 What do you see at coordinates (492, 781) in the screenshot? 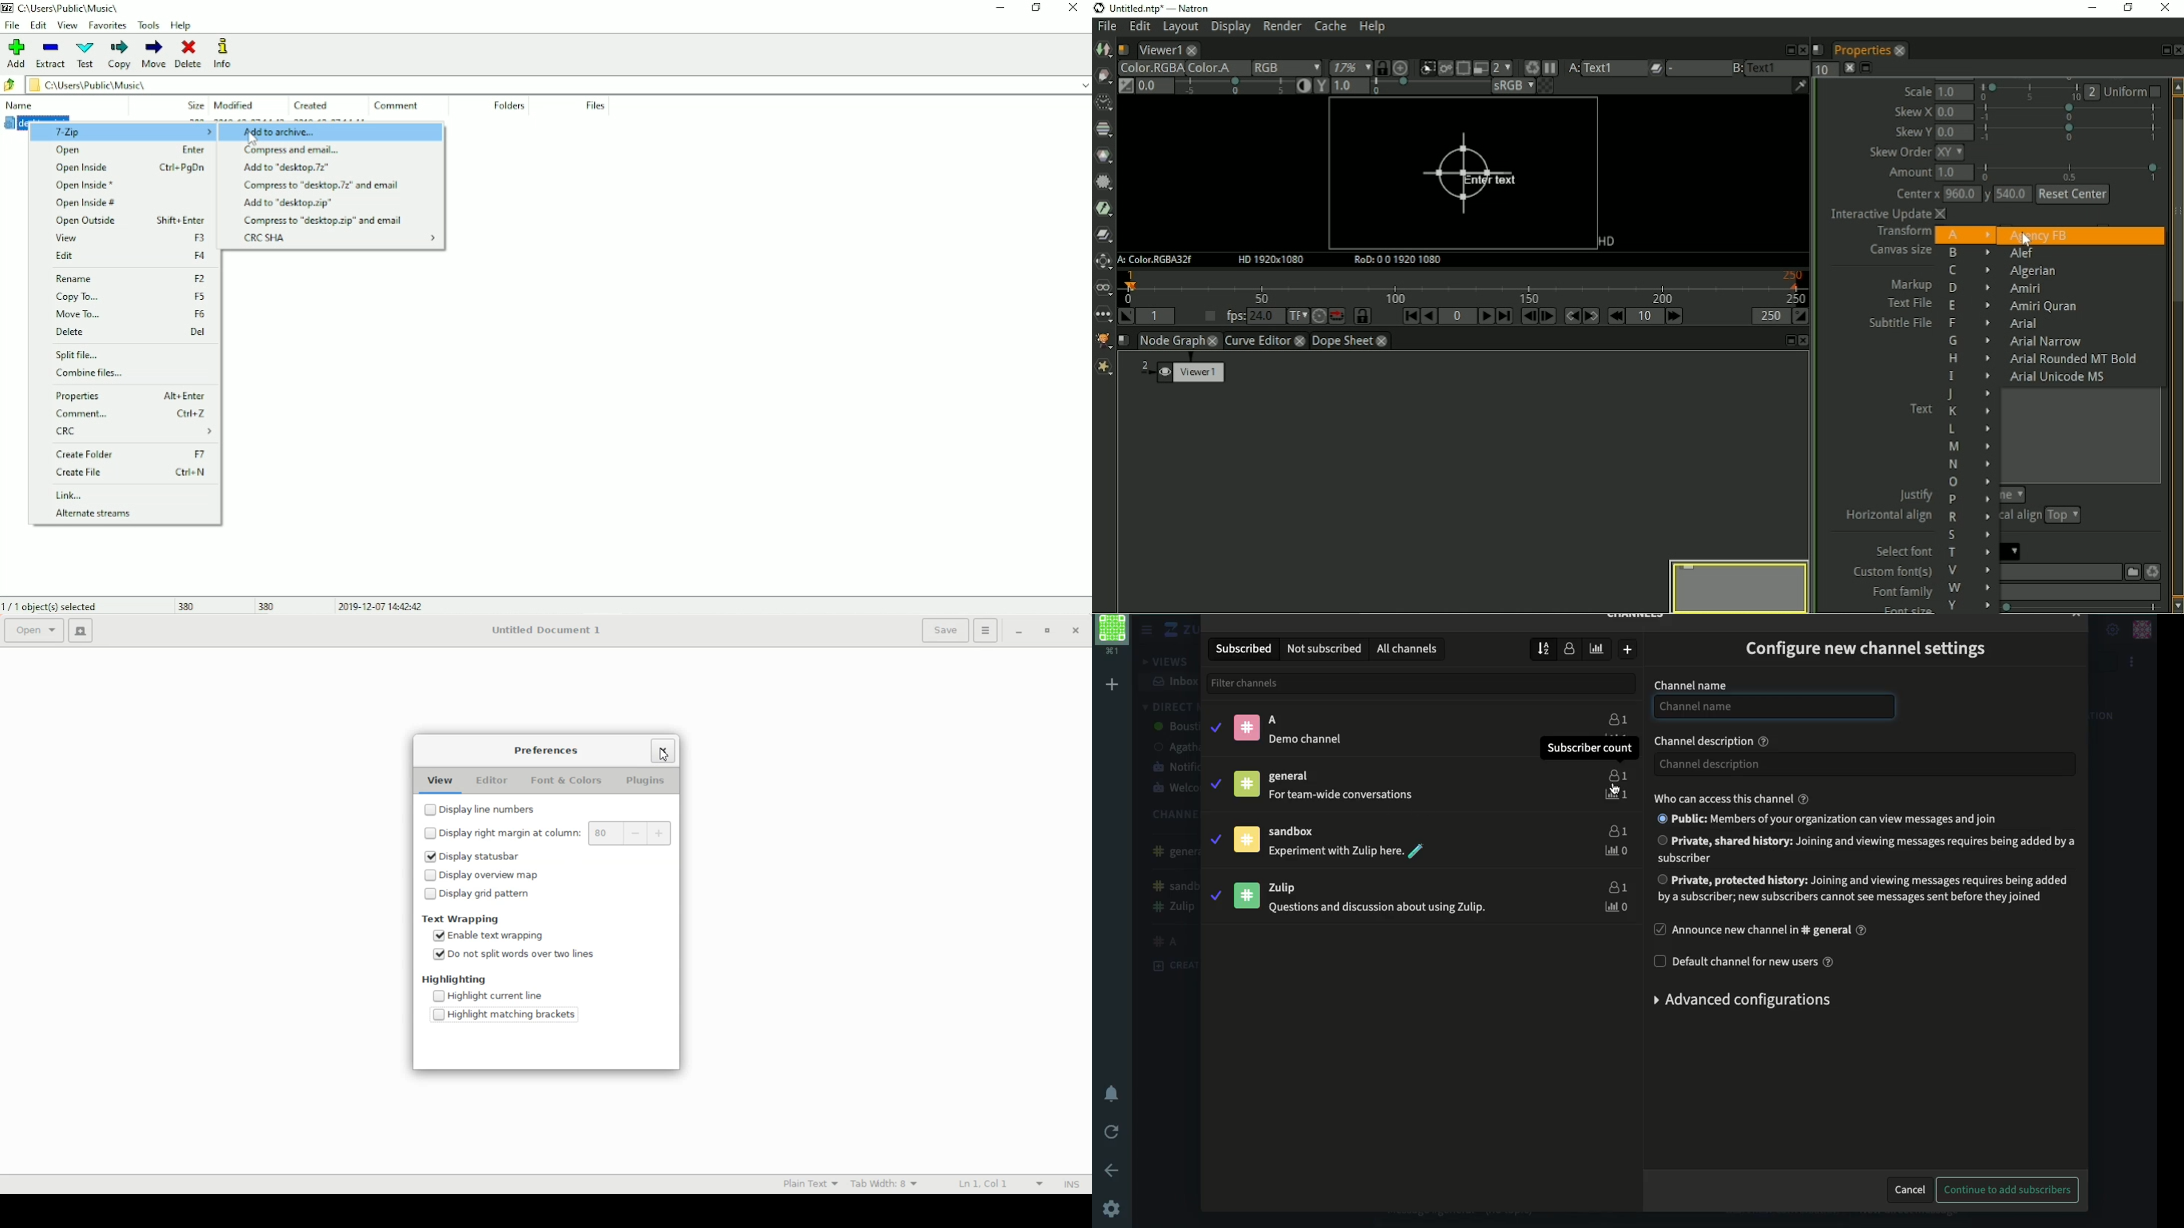
I see `Editor` at bounding box center [492, 781].